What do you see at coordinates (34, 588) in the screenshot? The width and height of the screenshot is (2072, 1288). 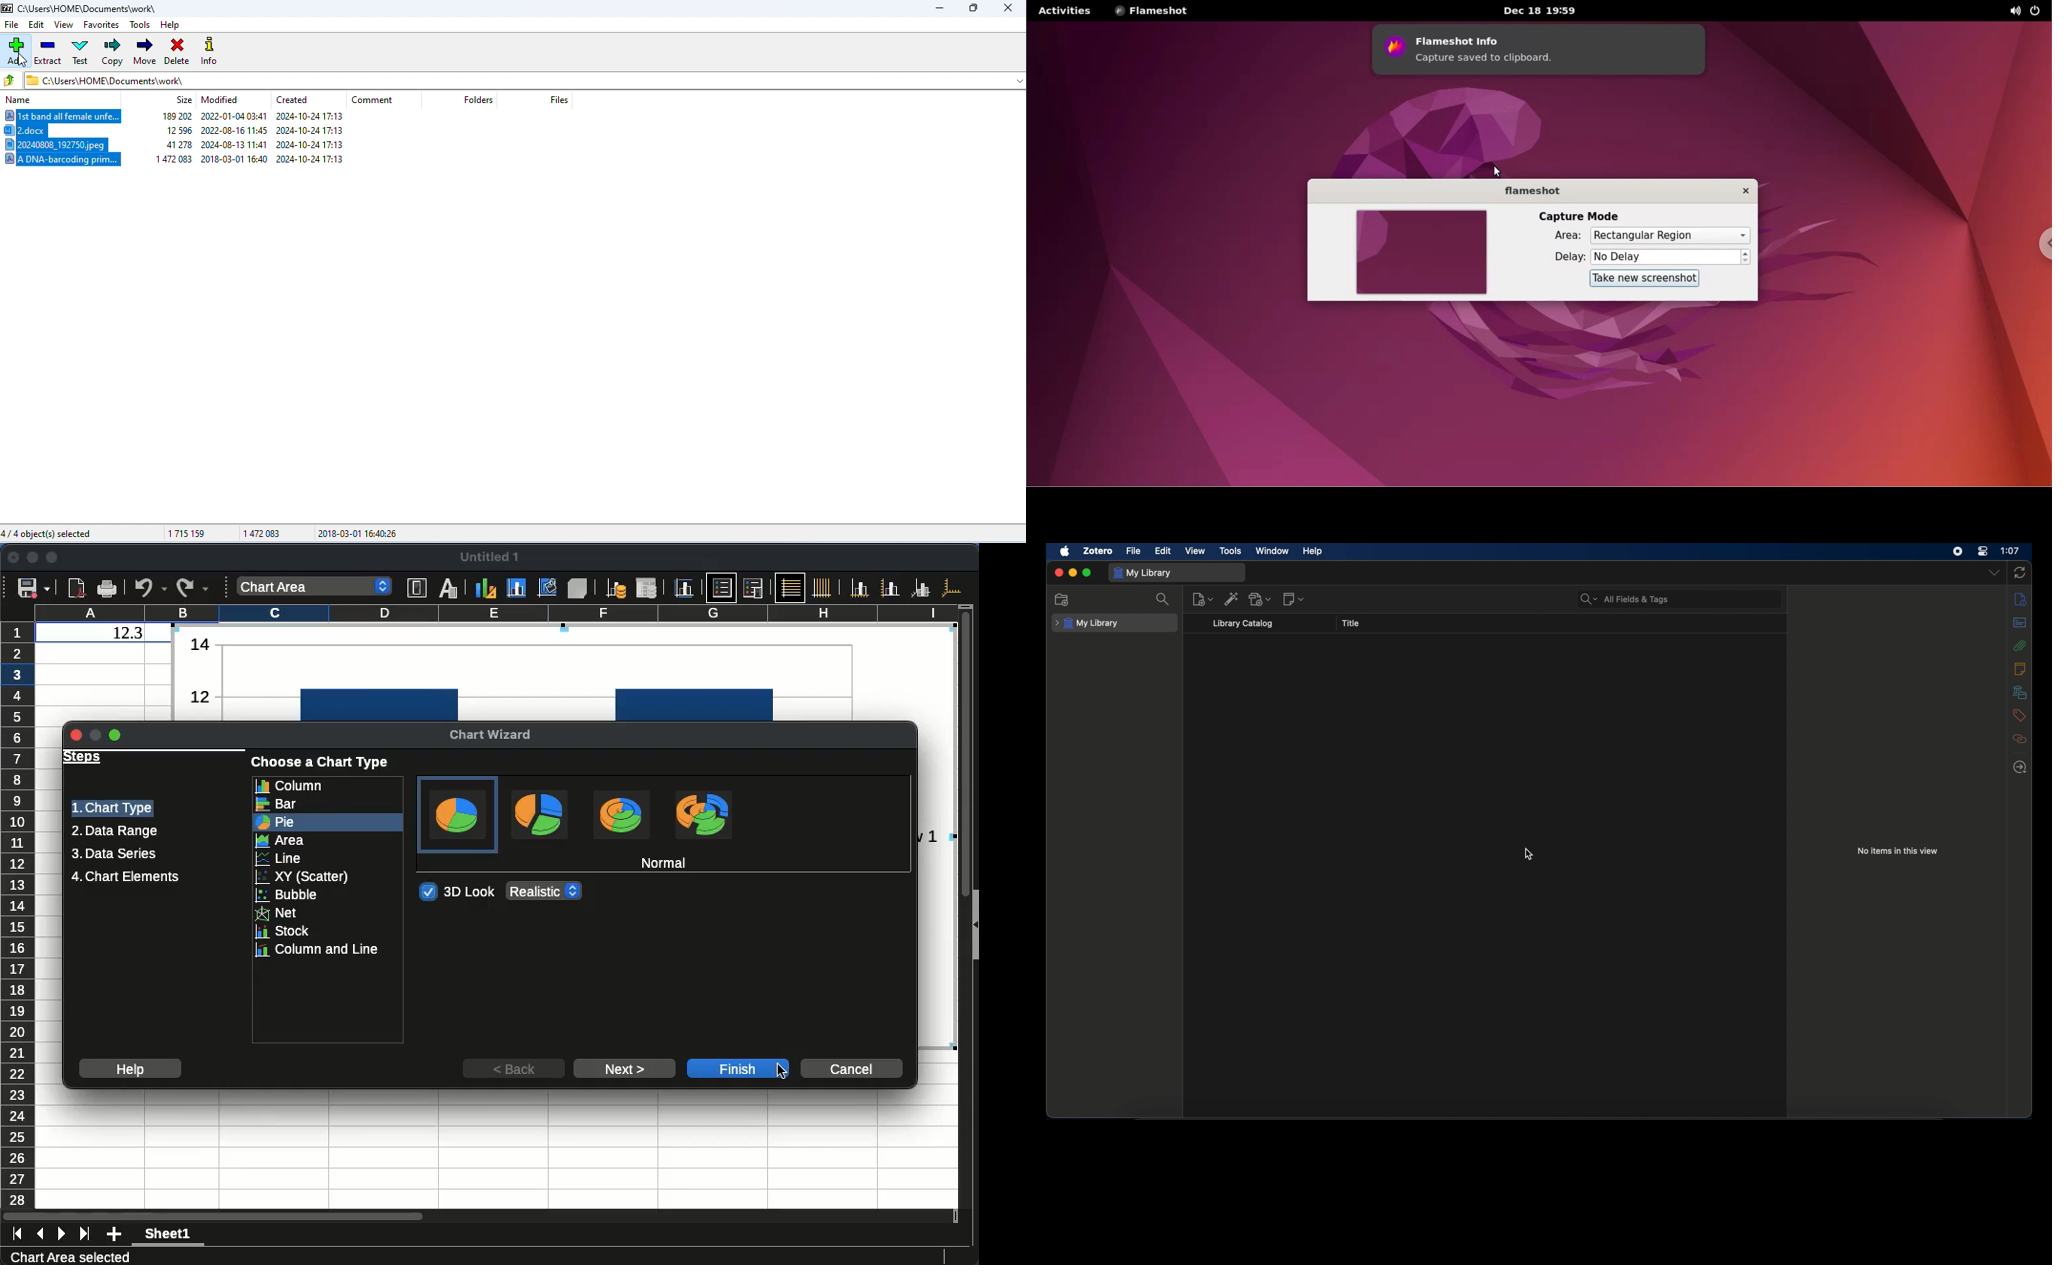 I see `Save options` at bounding box center [34, 588].